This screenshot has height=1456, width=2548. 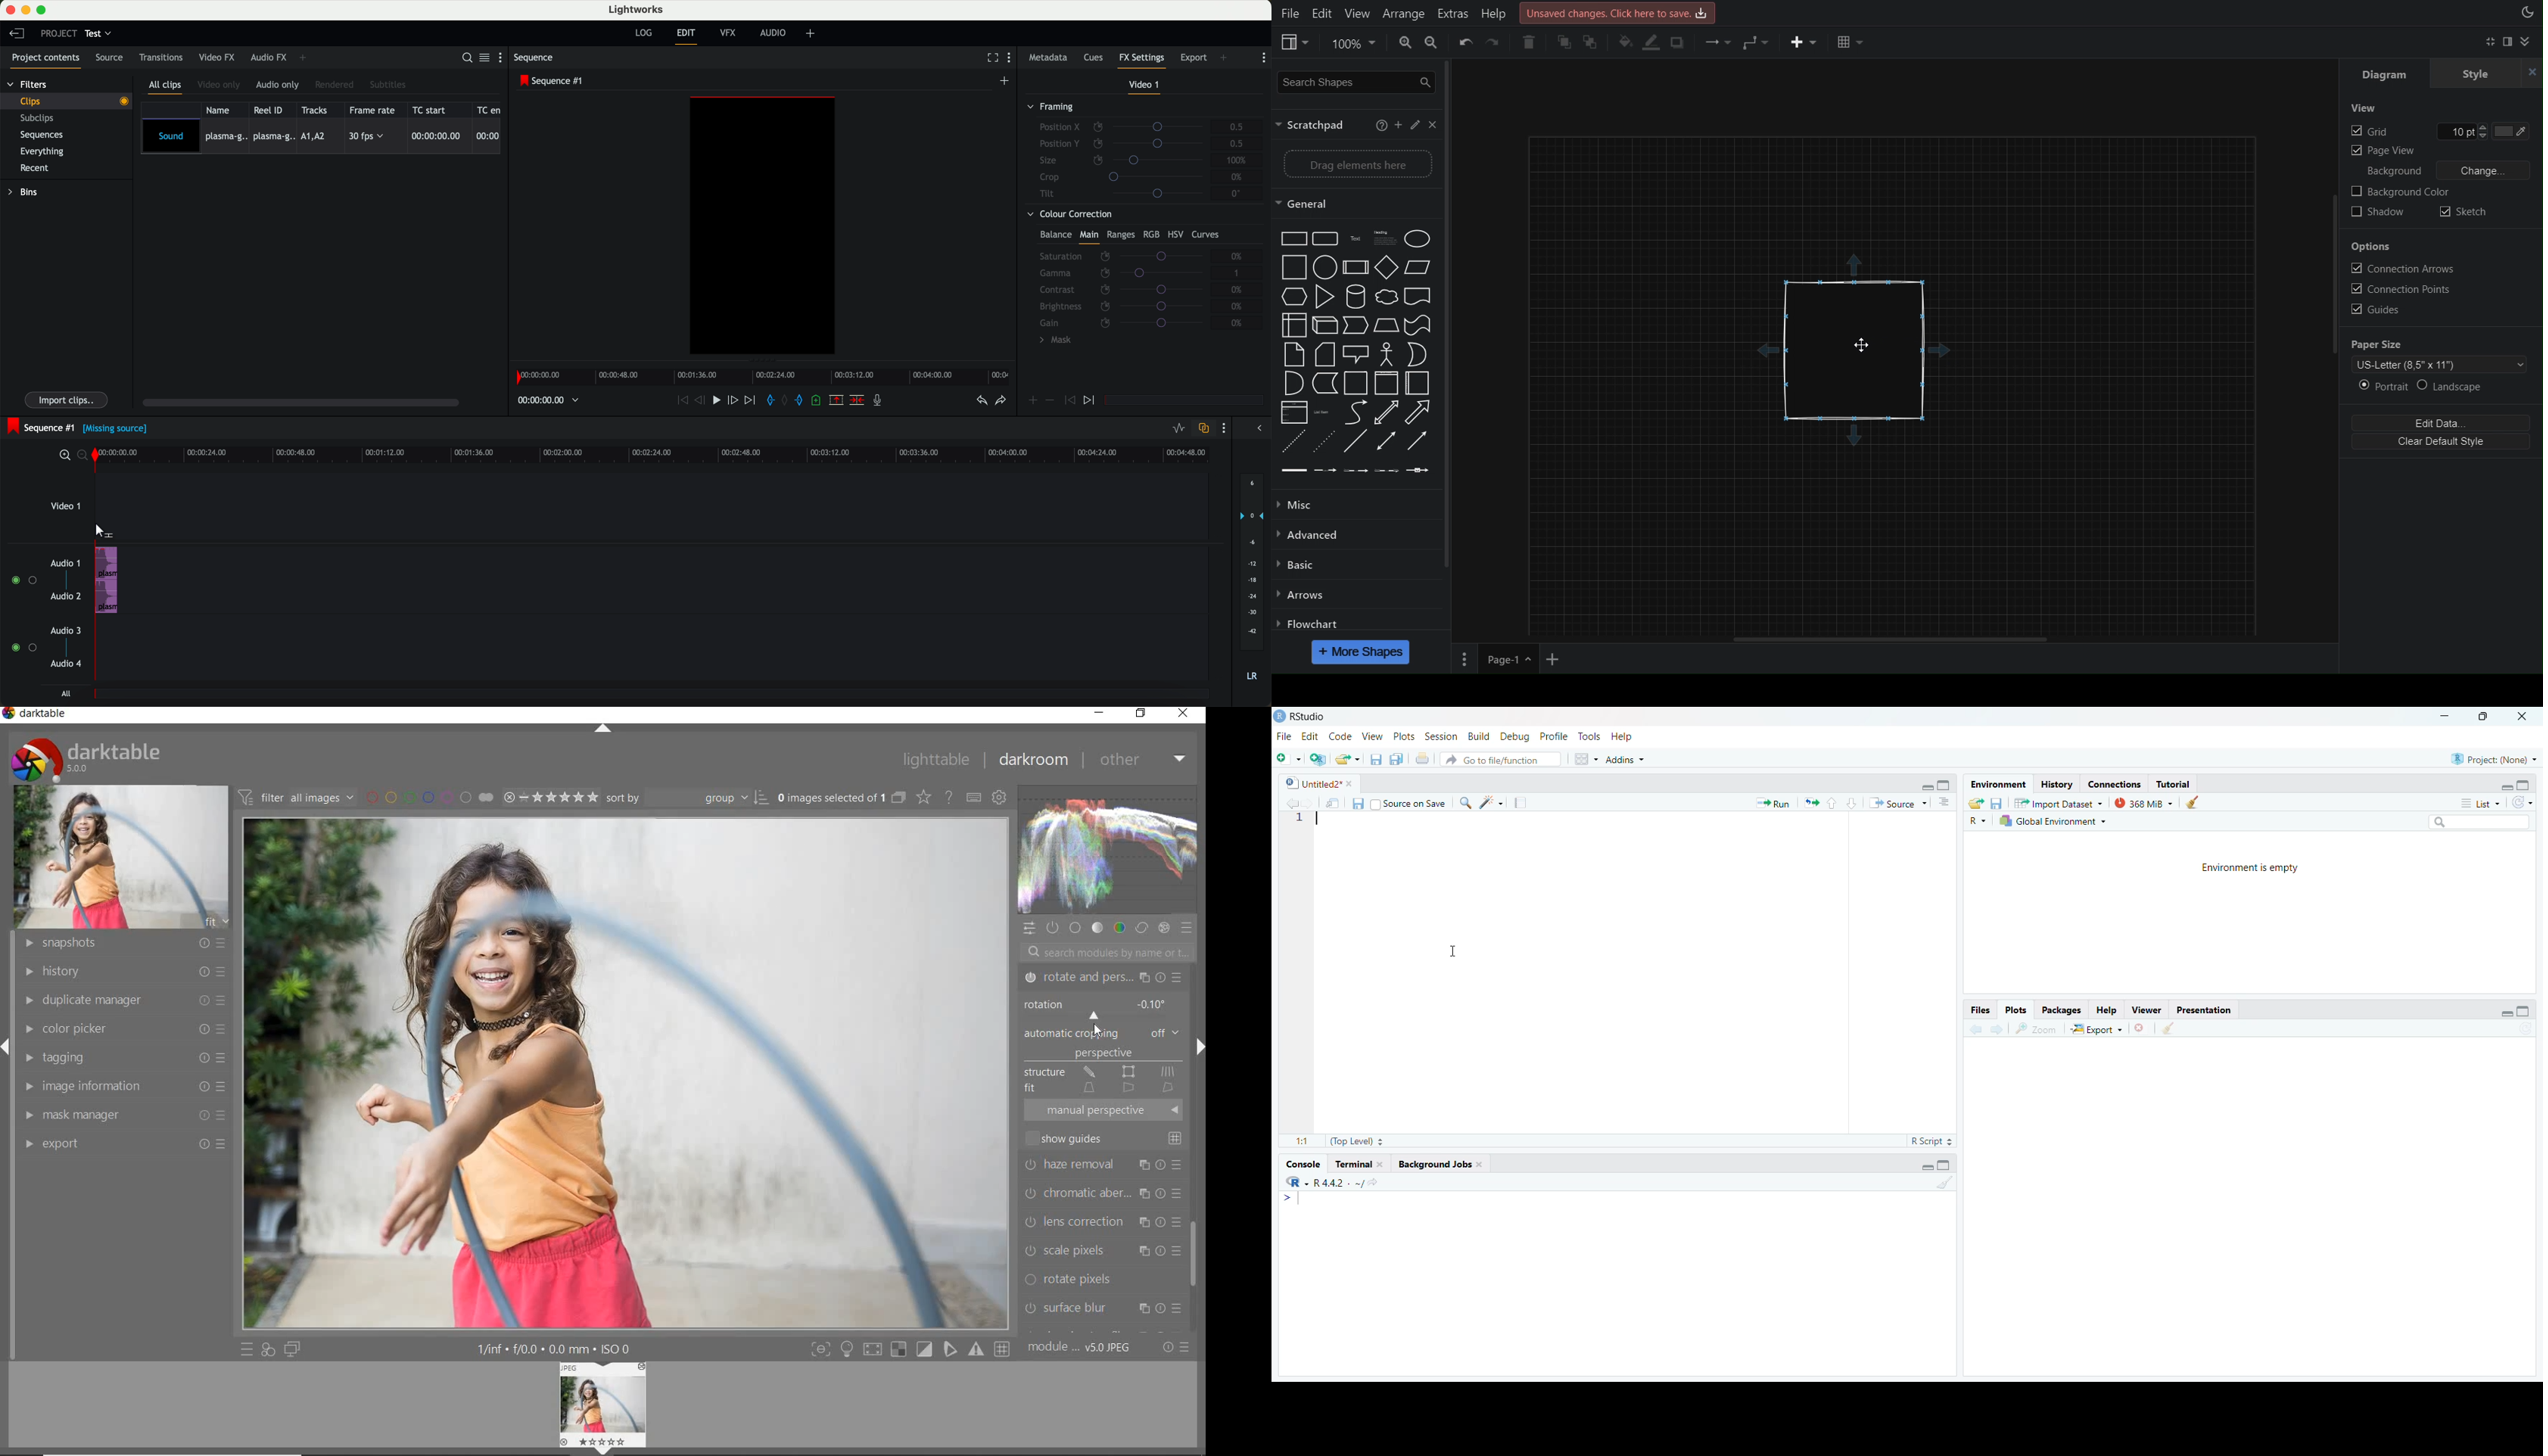 What do you see at coordinates (1106, 1109) in the screenshot?
I see `MANUAL PERSPECTIVE` at bounding box center [1106, 1109].